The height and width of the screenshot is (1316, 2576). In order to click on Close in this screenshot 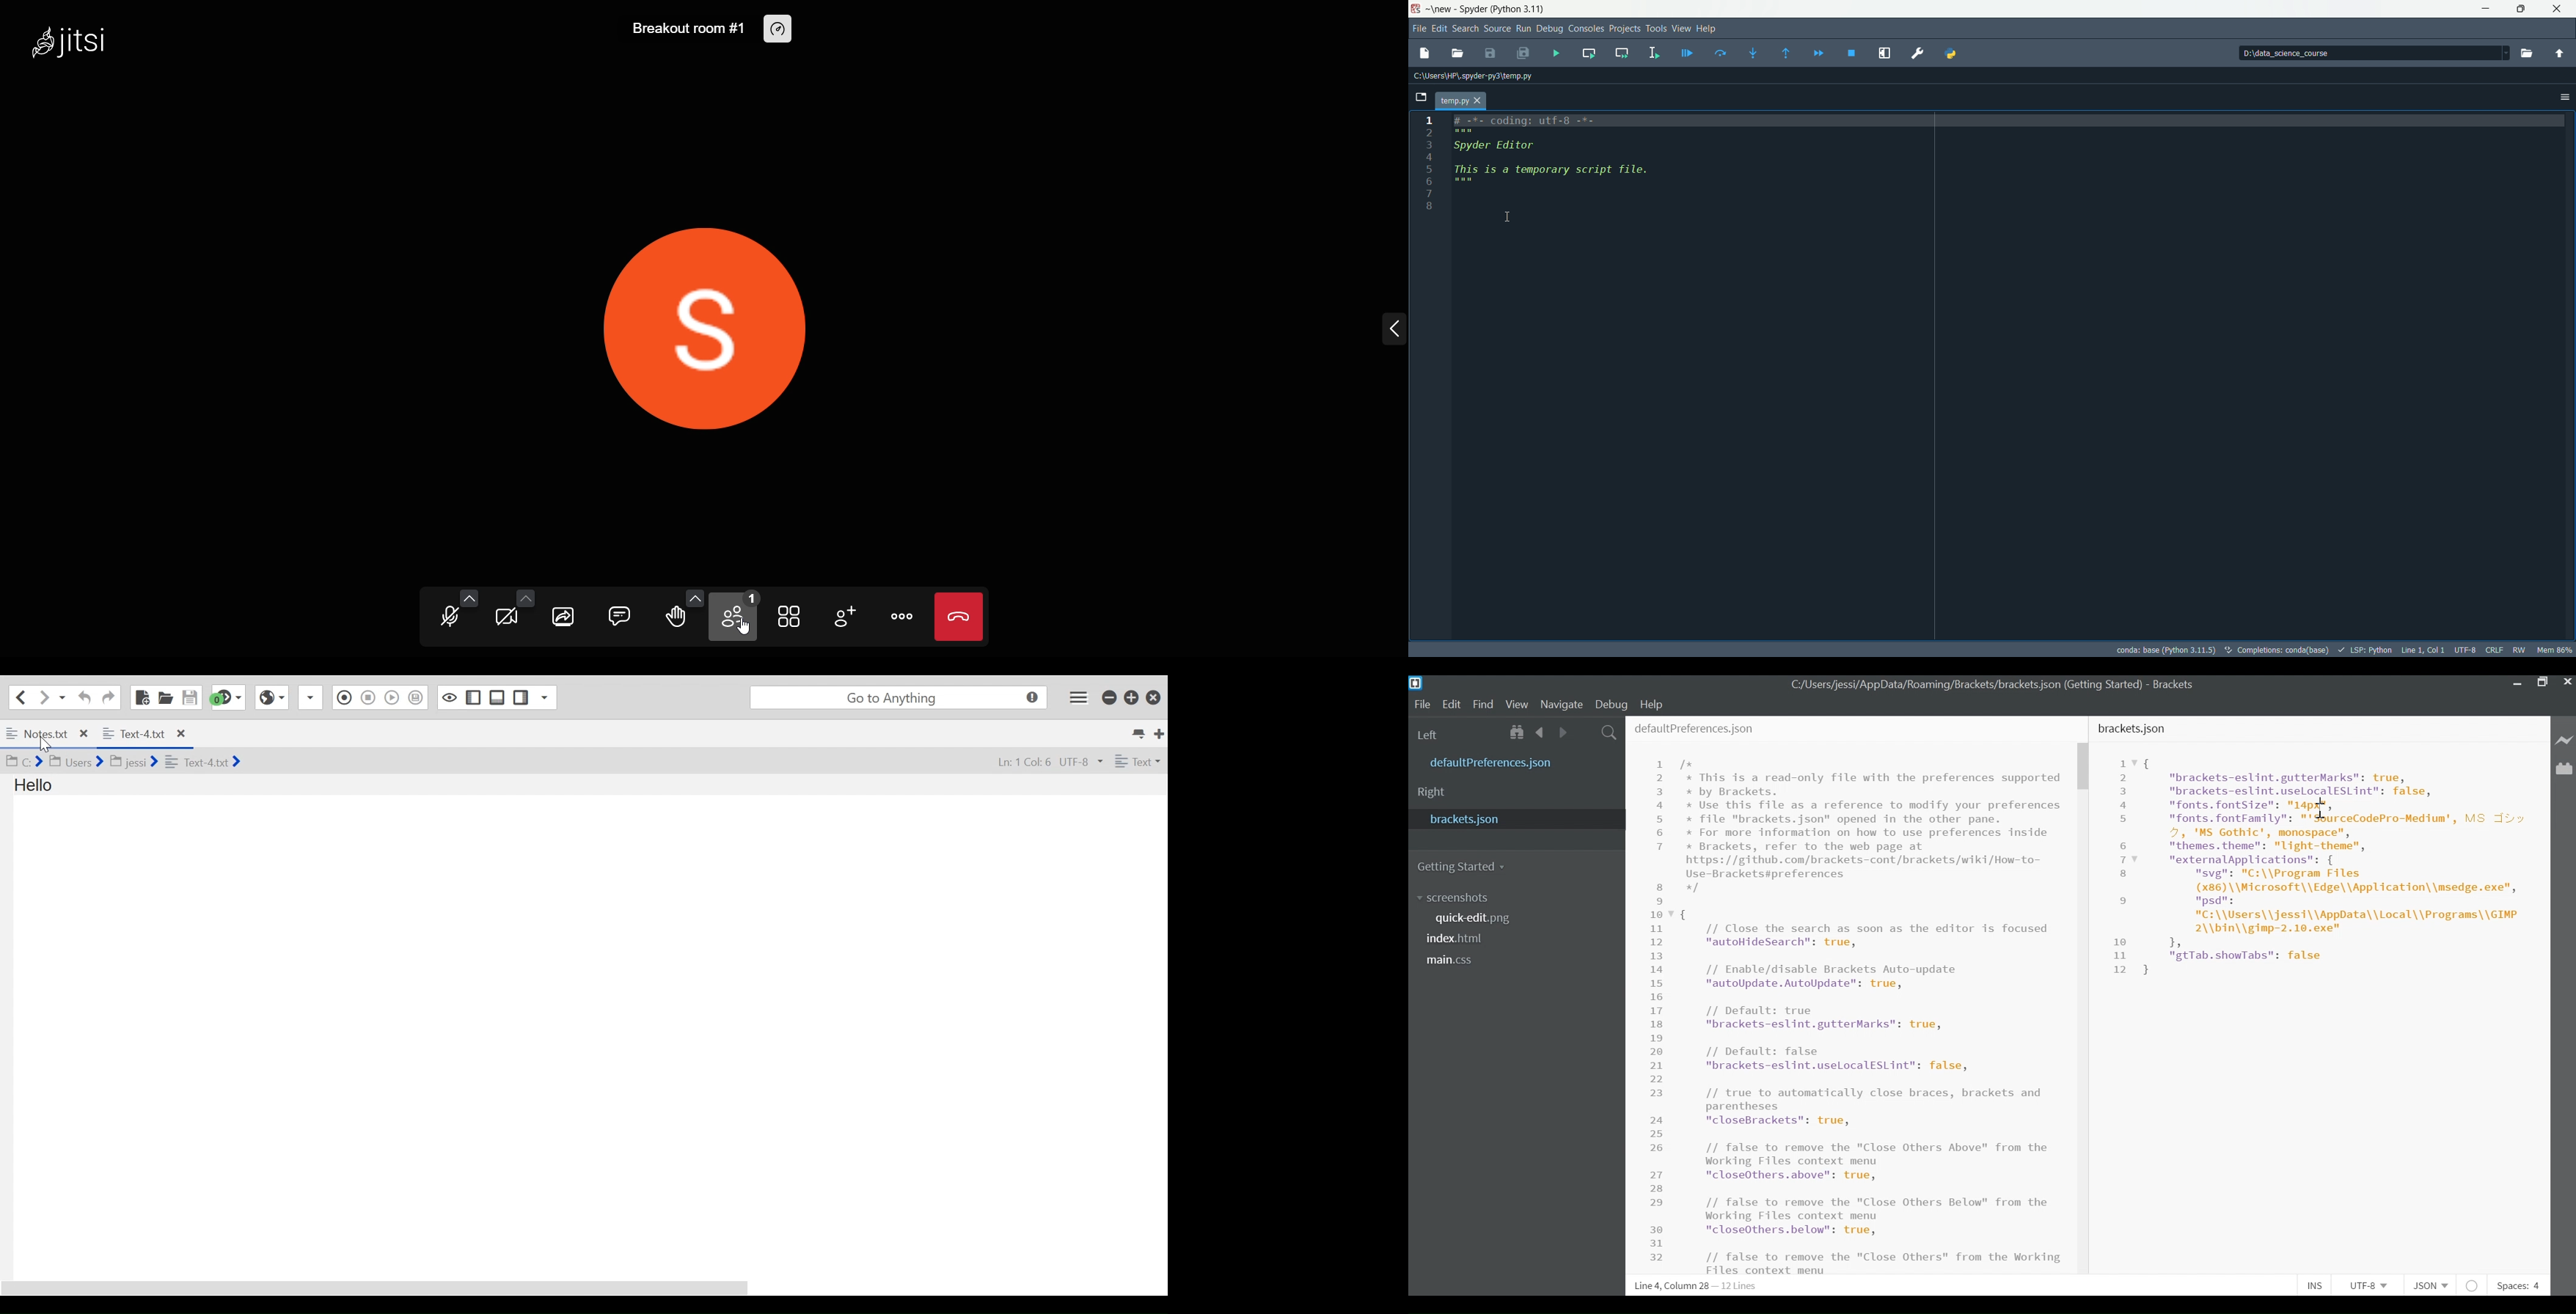, I will do `click(2569, 683)`.